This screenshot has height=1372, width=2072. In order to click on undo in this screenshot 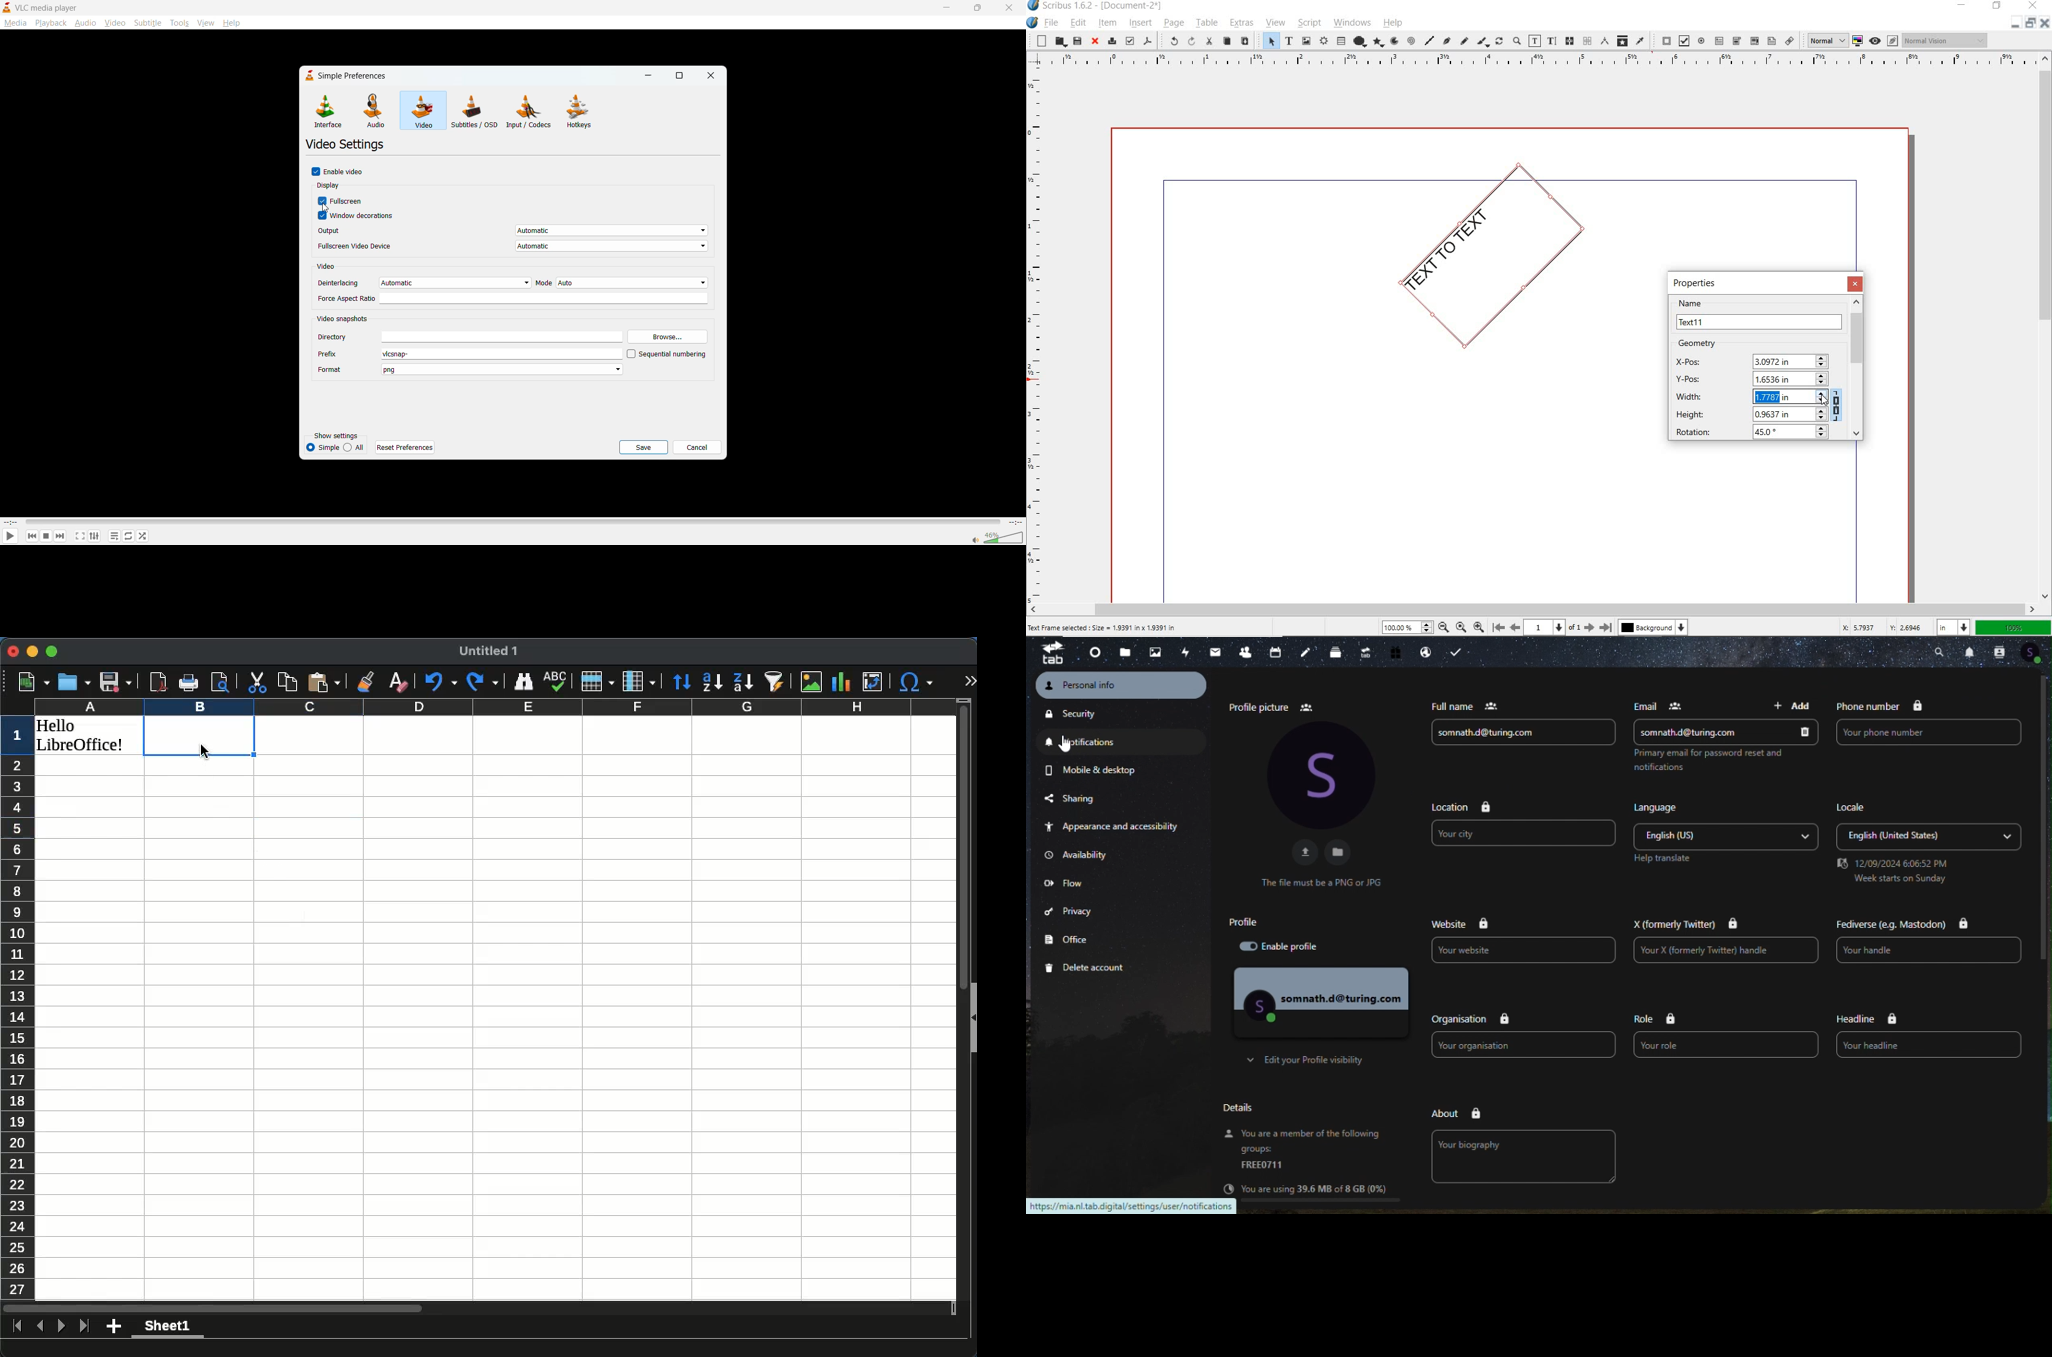, I will do `click(1169, 42)`.